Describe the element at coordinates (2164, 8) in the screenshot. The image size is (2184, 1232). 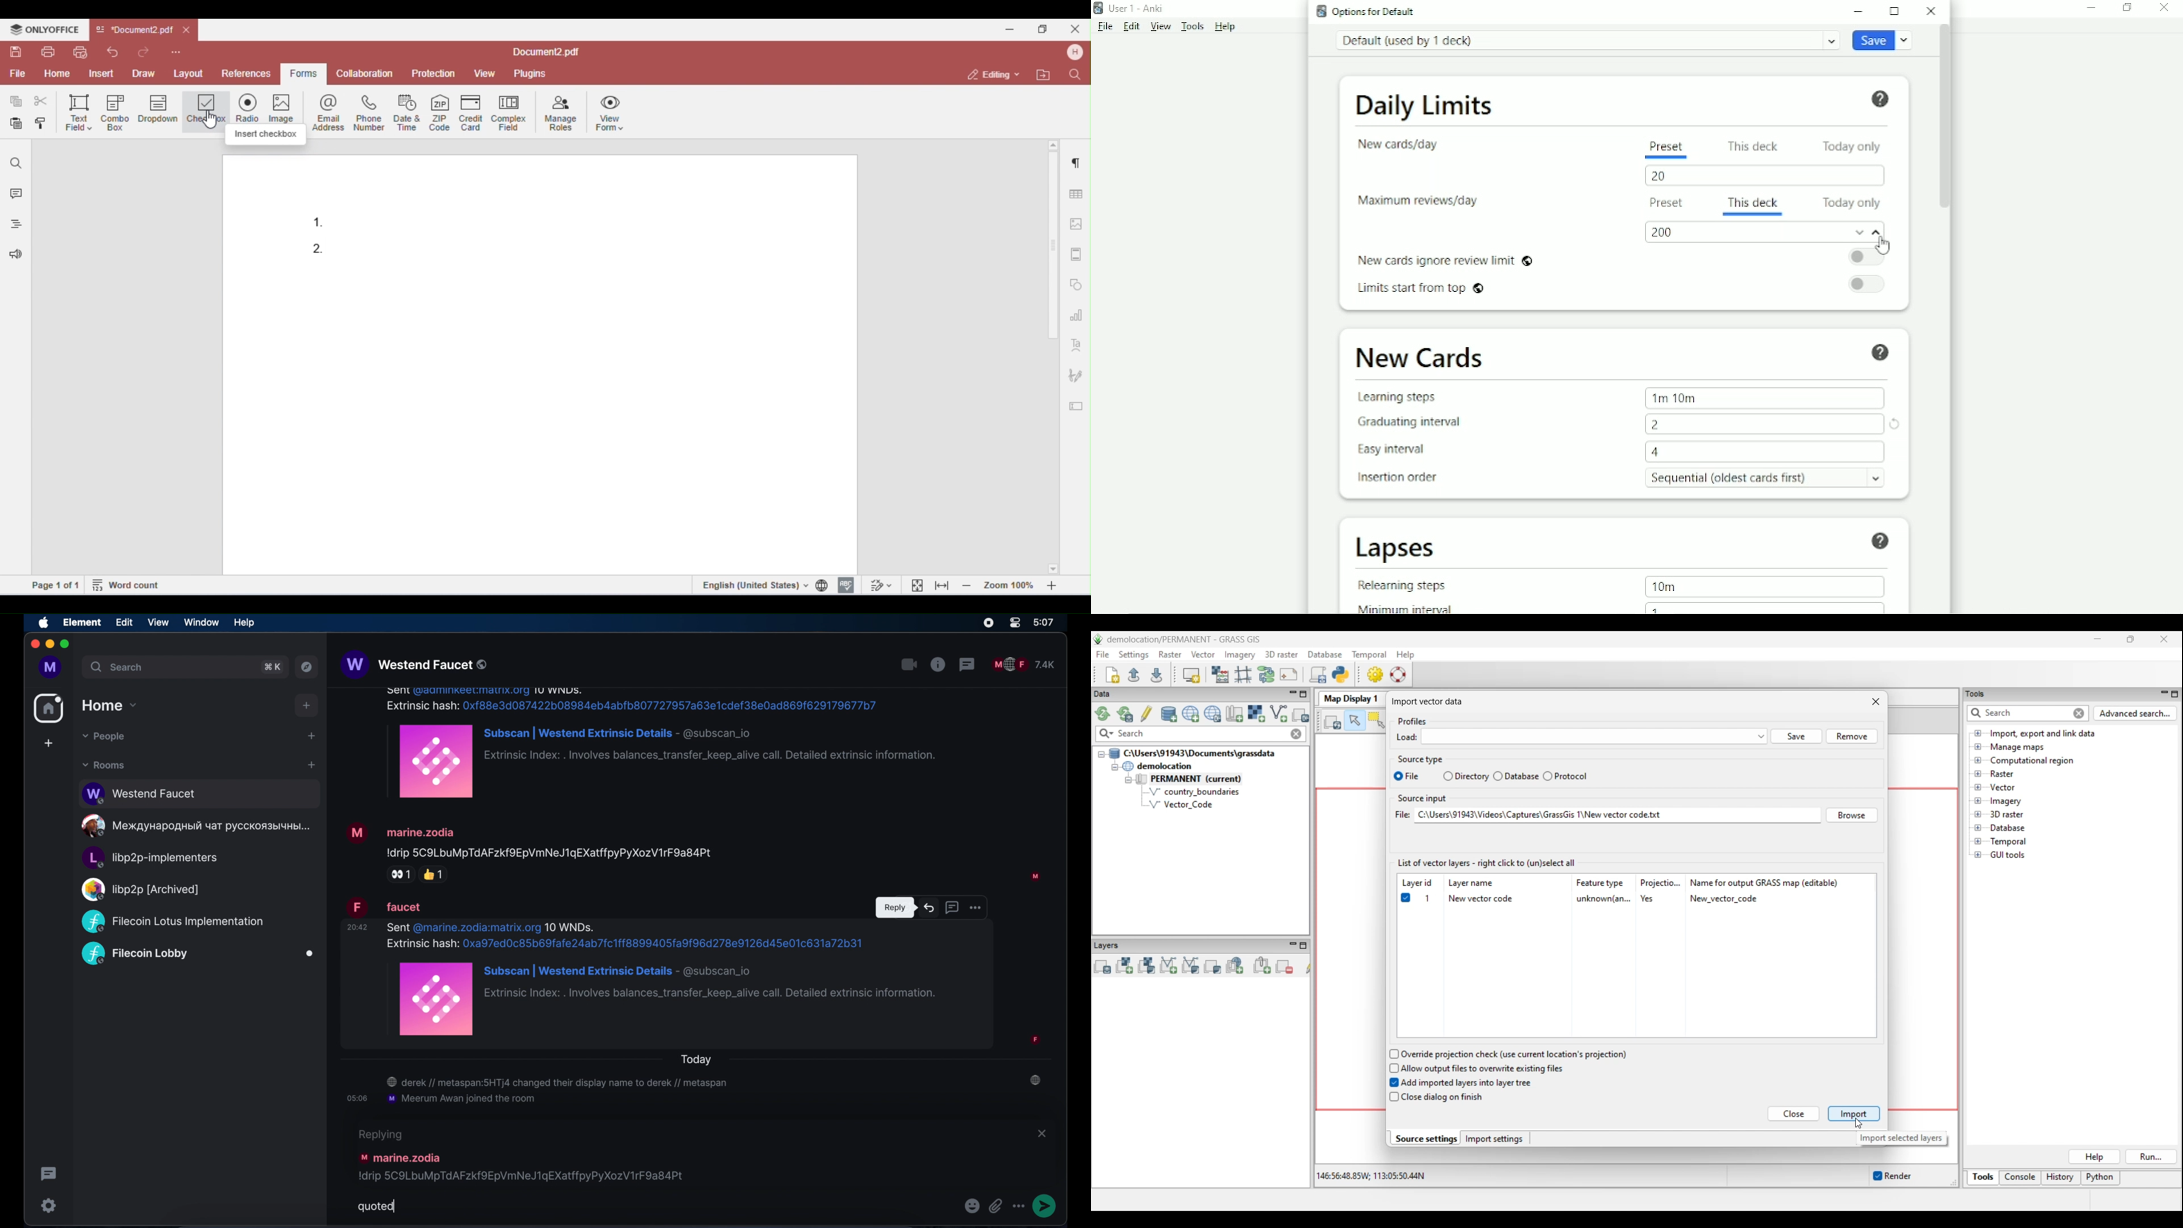
I see `Close` at that location.